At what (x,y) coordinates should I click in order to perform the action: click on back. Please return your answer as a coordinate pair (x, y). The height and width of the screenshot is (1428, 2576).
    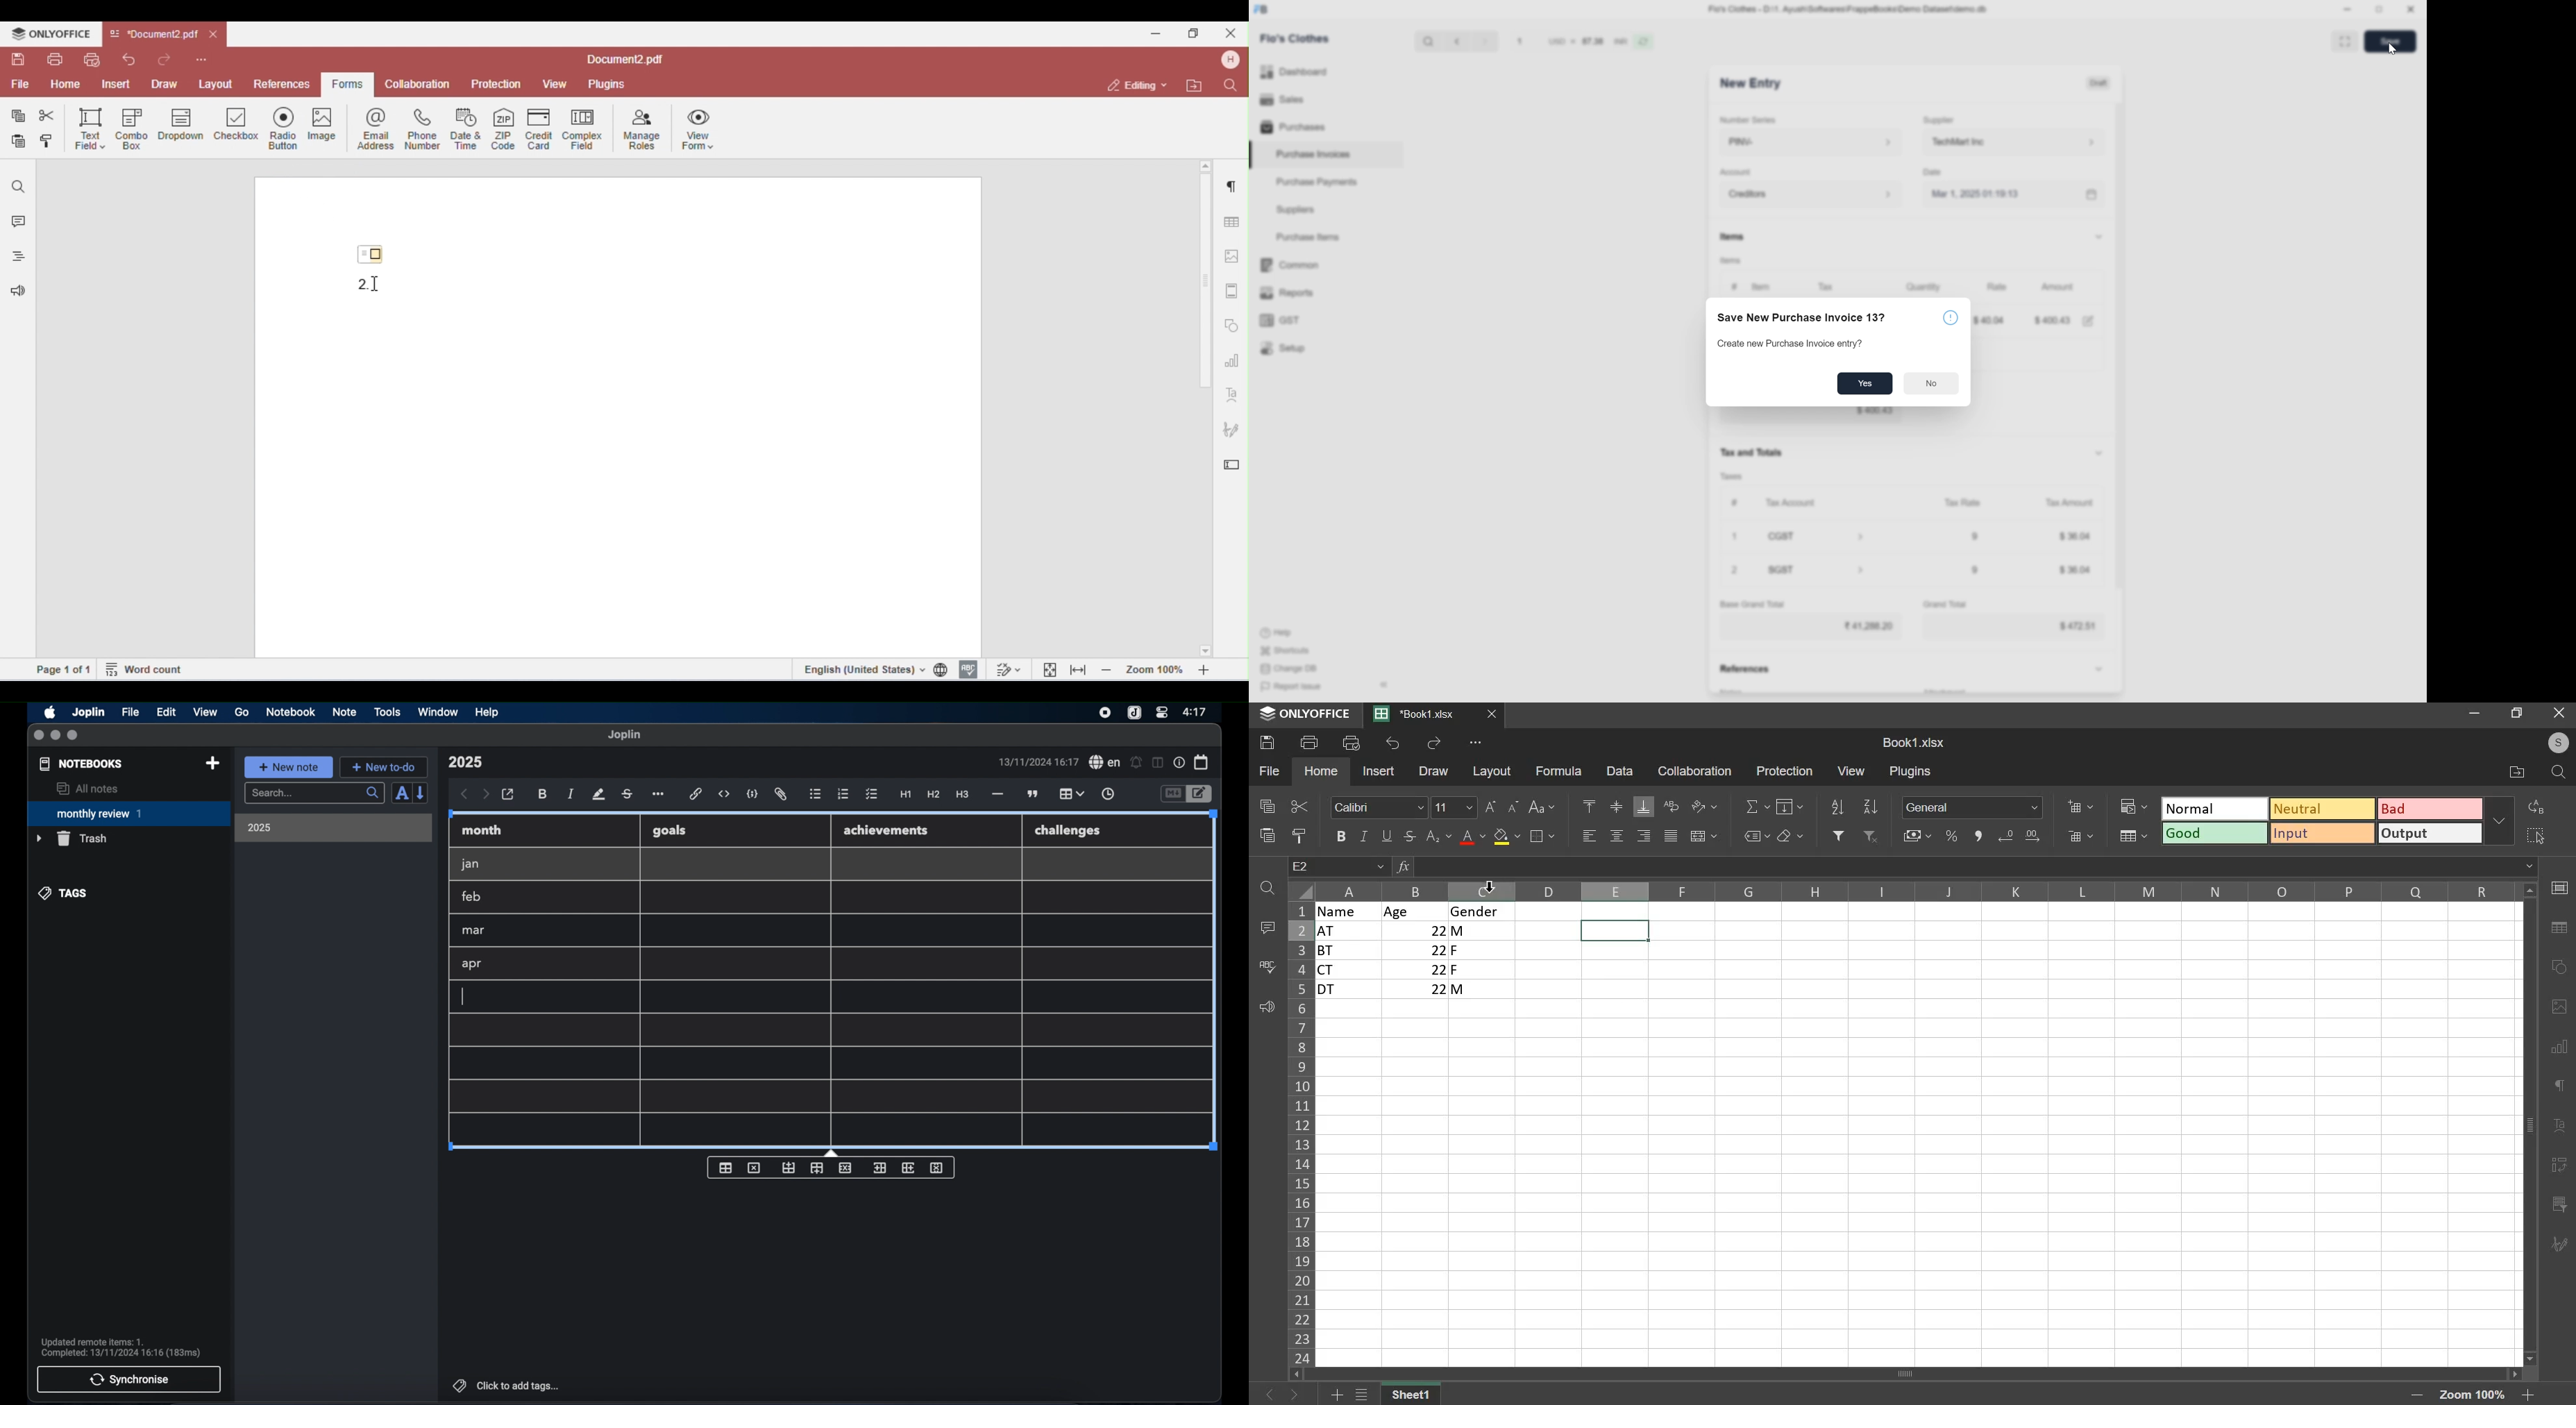
    Looking at the image, I should click on (464, 794).